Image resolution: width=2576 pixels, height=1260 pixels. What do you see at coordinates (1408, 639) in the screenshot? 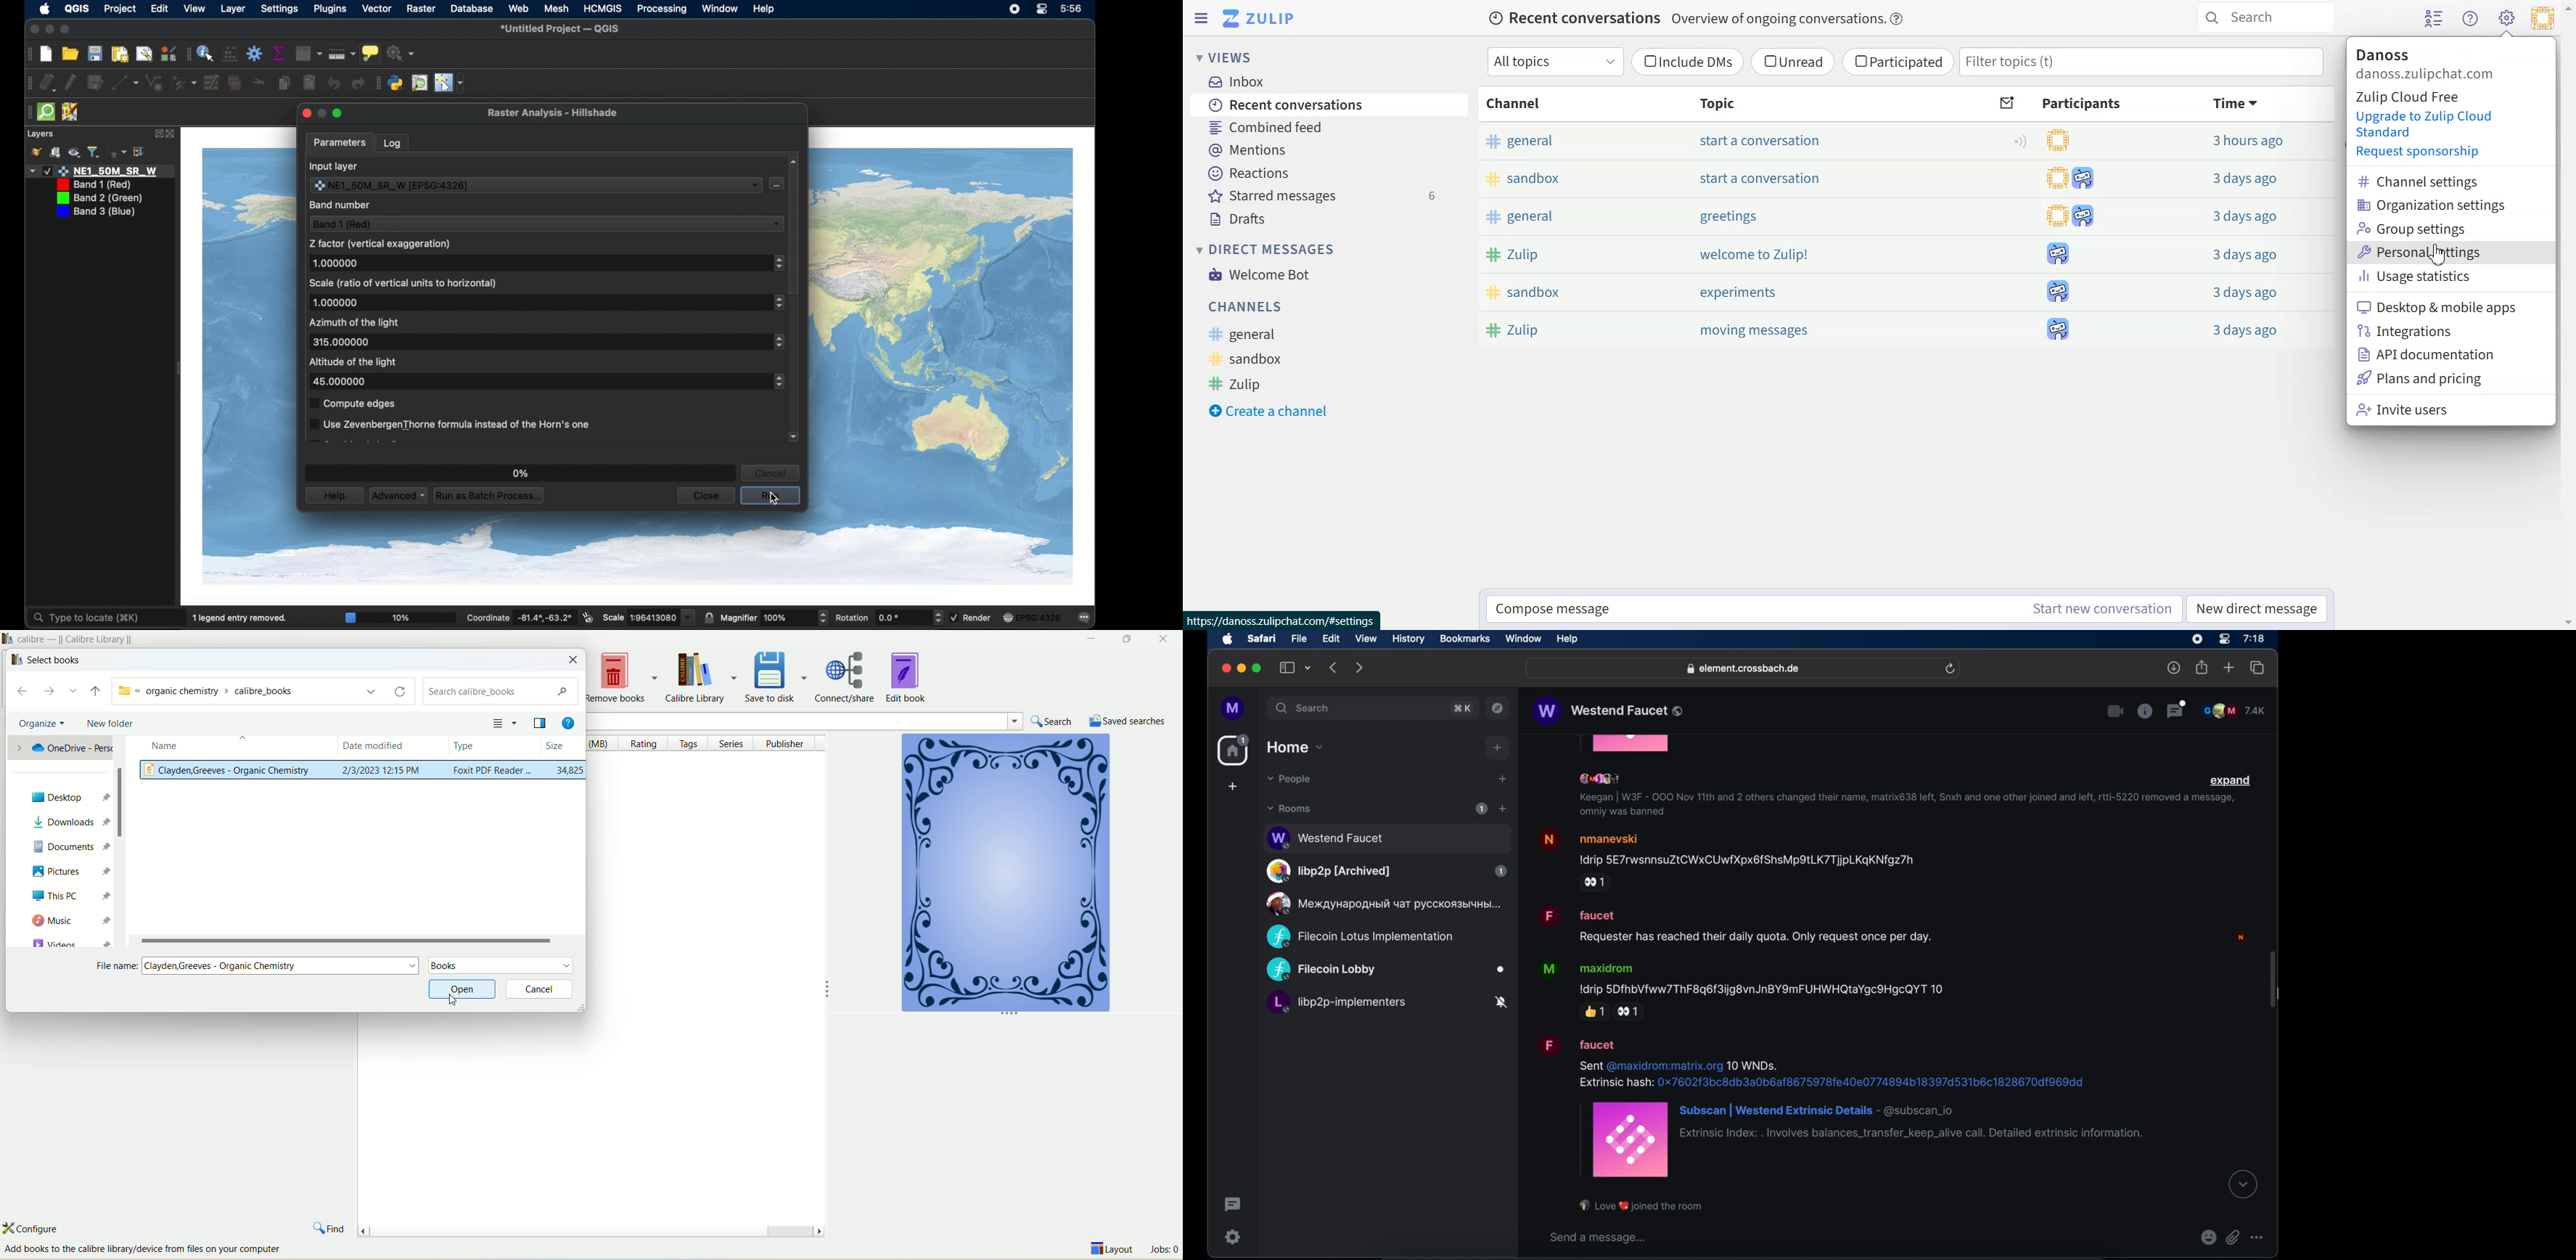
I see `history` at bounding box center [1408, 639].